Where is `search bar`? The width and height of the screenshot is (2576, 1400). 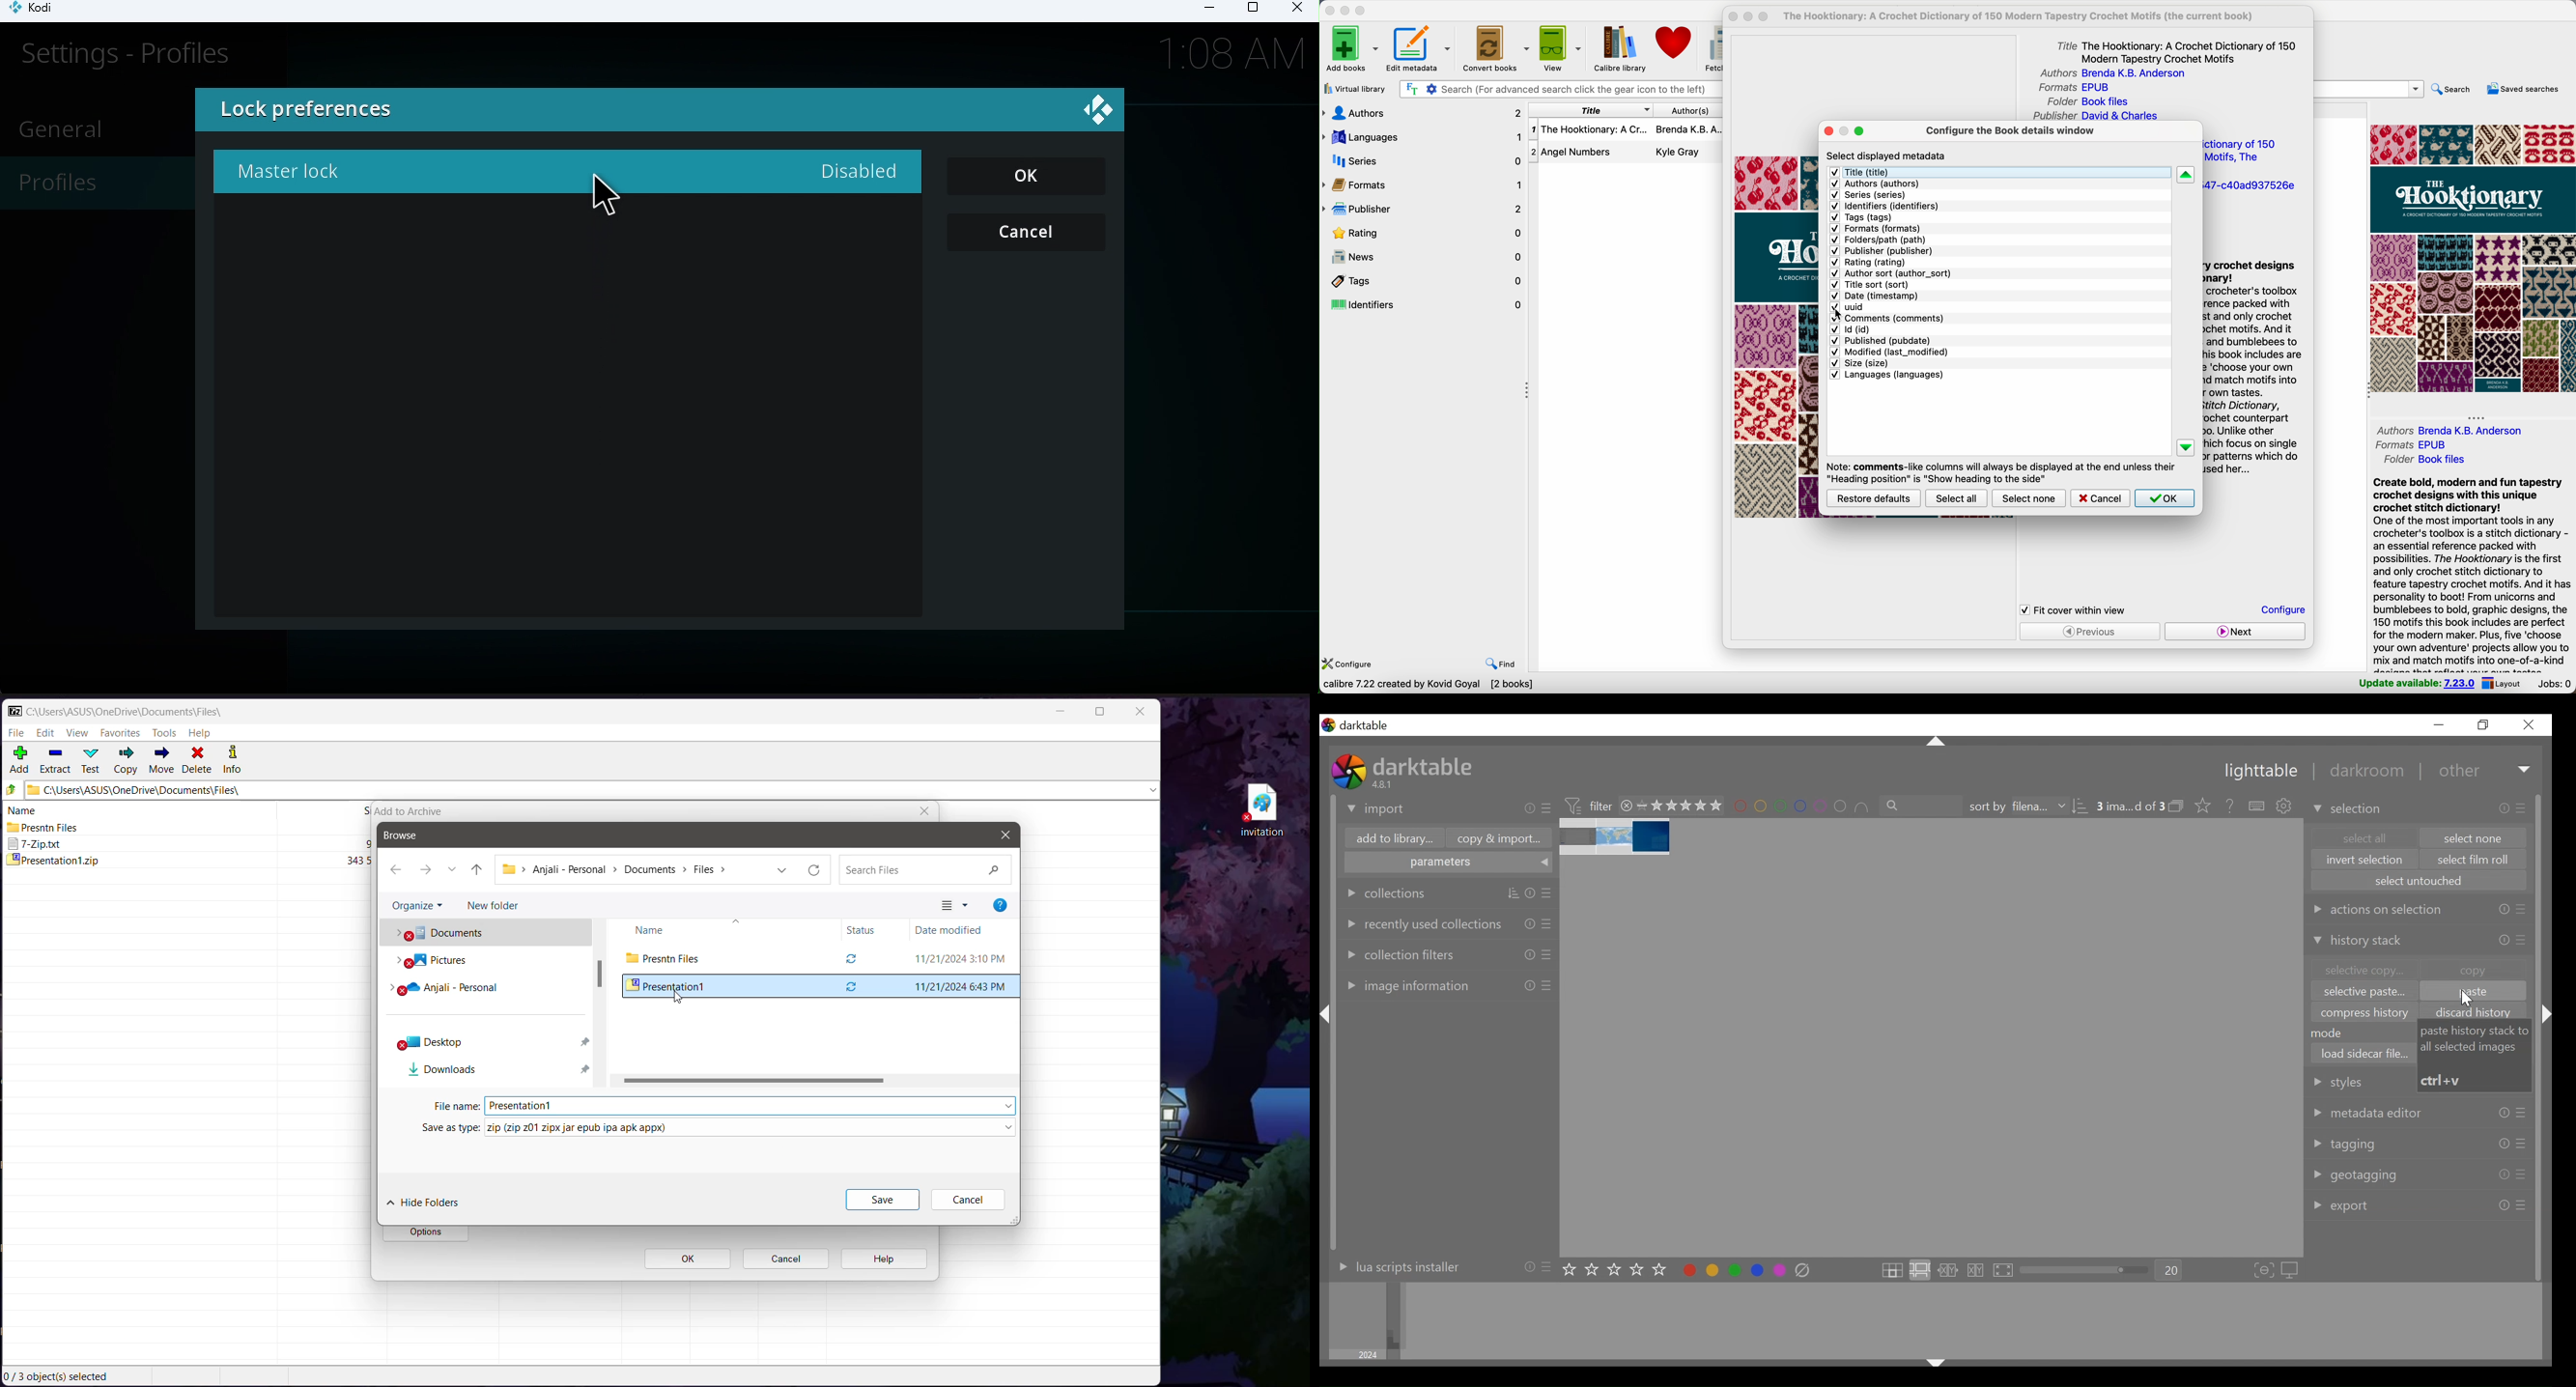 search bar is located at coordinates (1559, 90).